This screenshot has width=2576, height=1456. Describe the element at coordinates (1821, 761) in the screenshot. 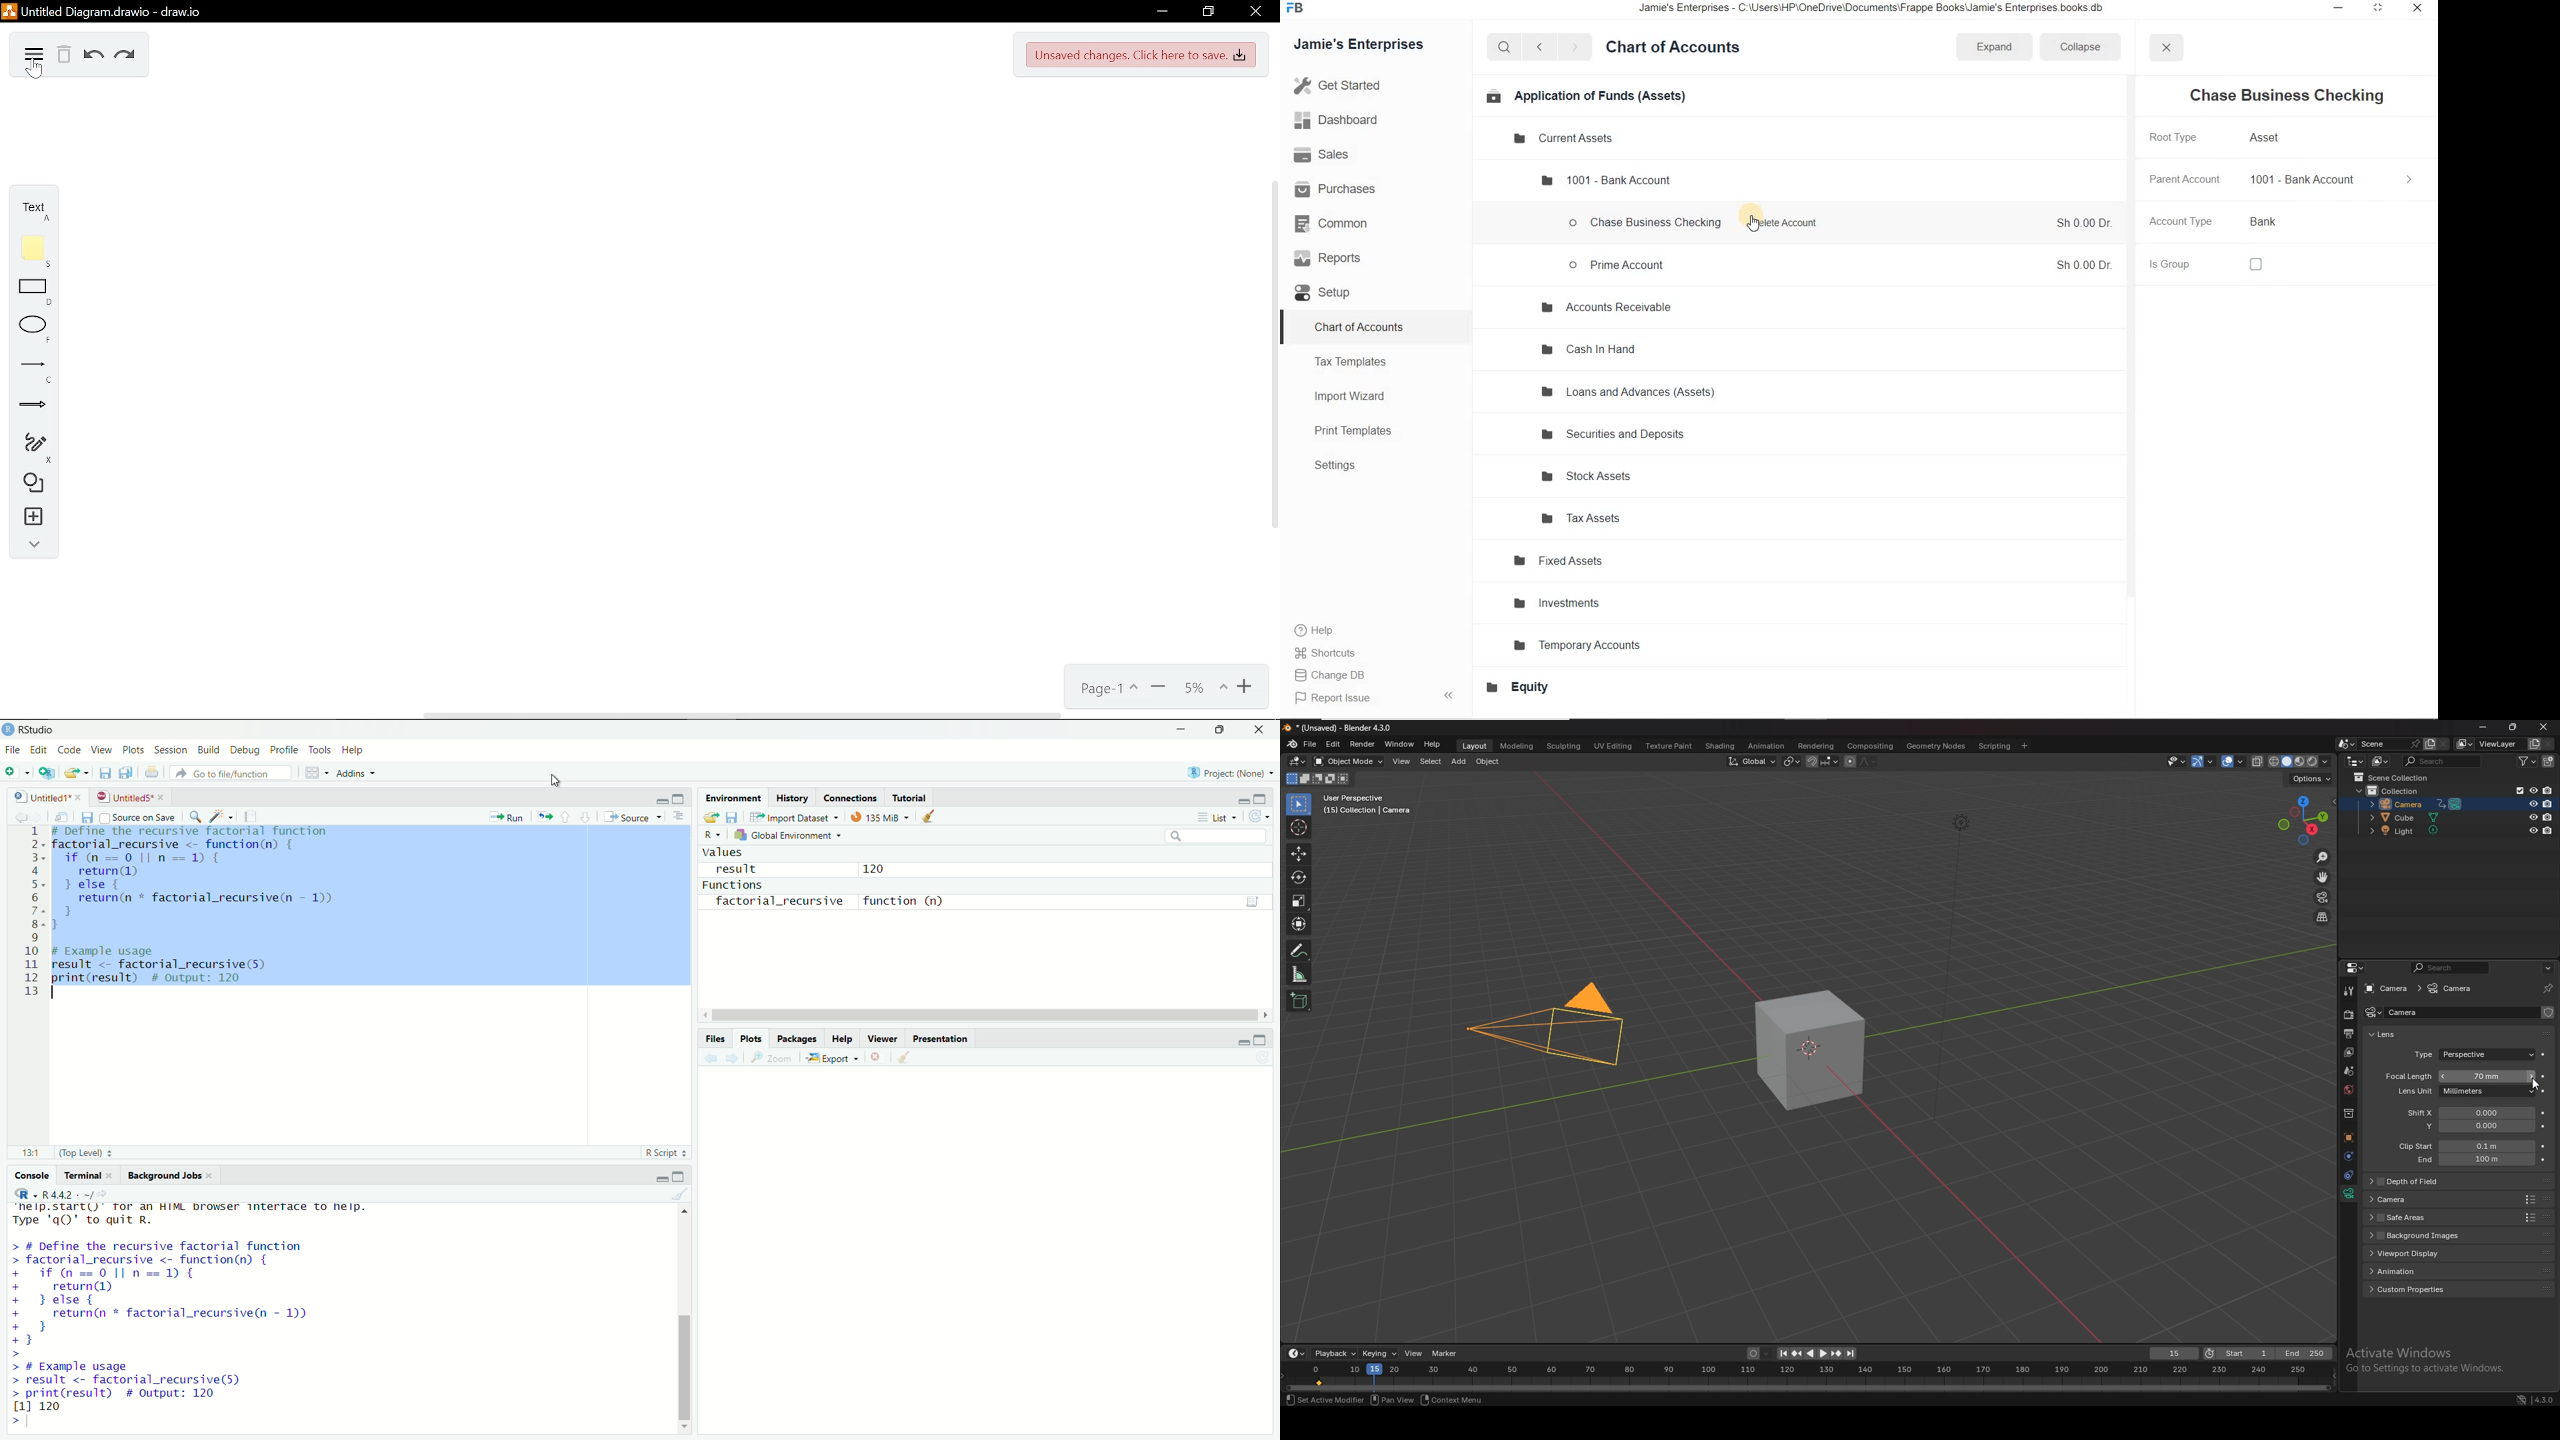

I see `snapping` at that location.